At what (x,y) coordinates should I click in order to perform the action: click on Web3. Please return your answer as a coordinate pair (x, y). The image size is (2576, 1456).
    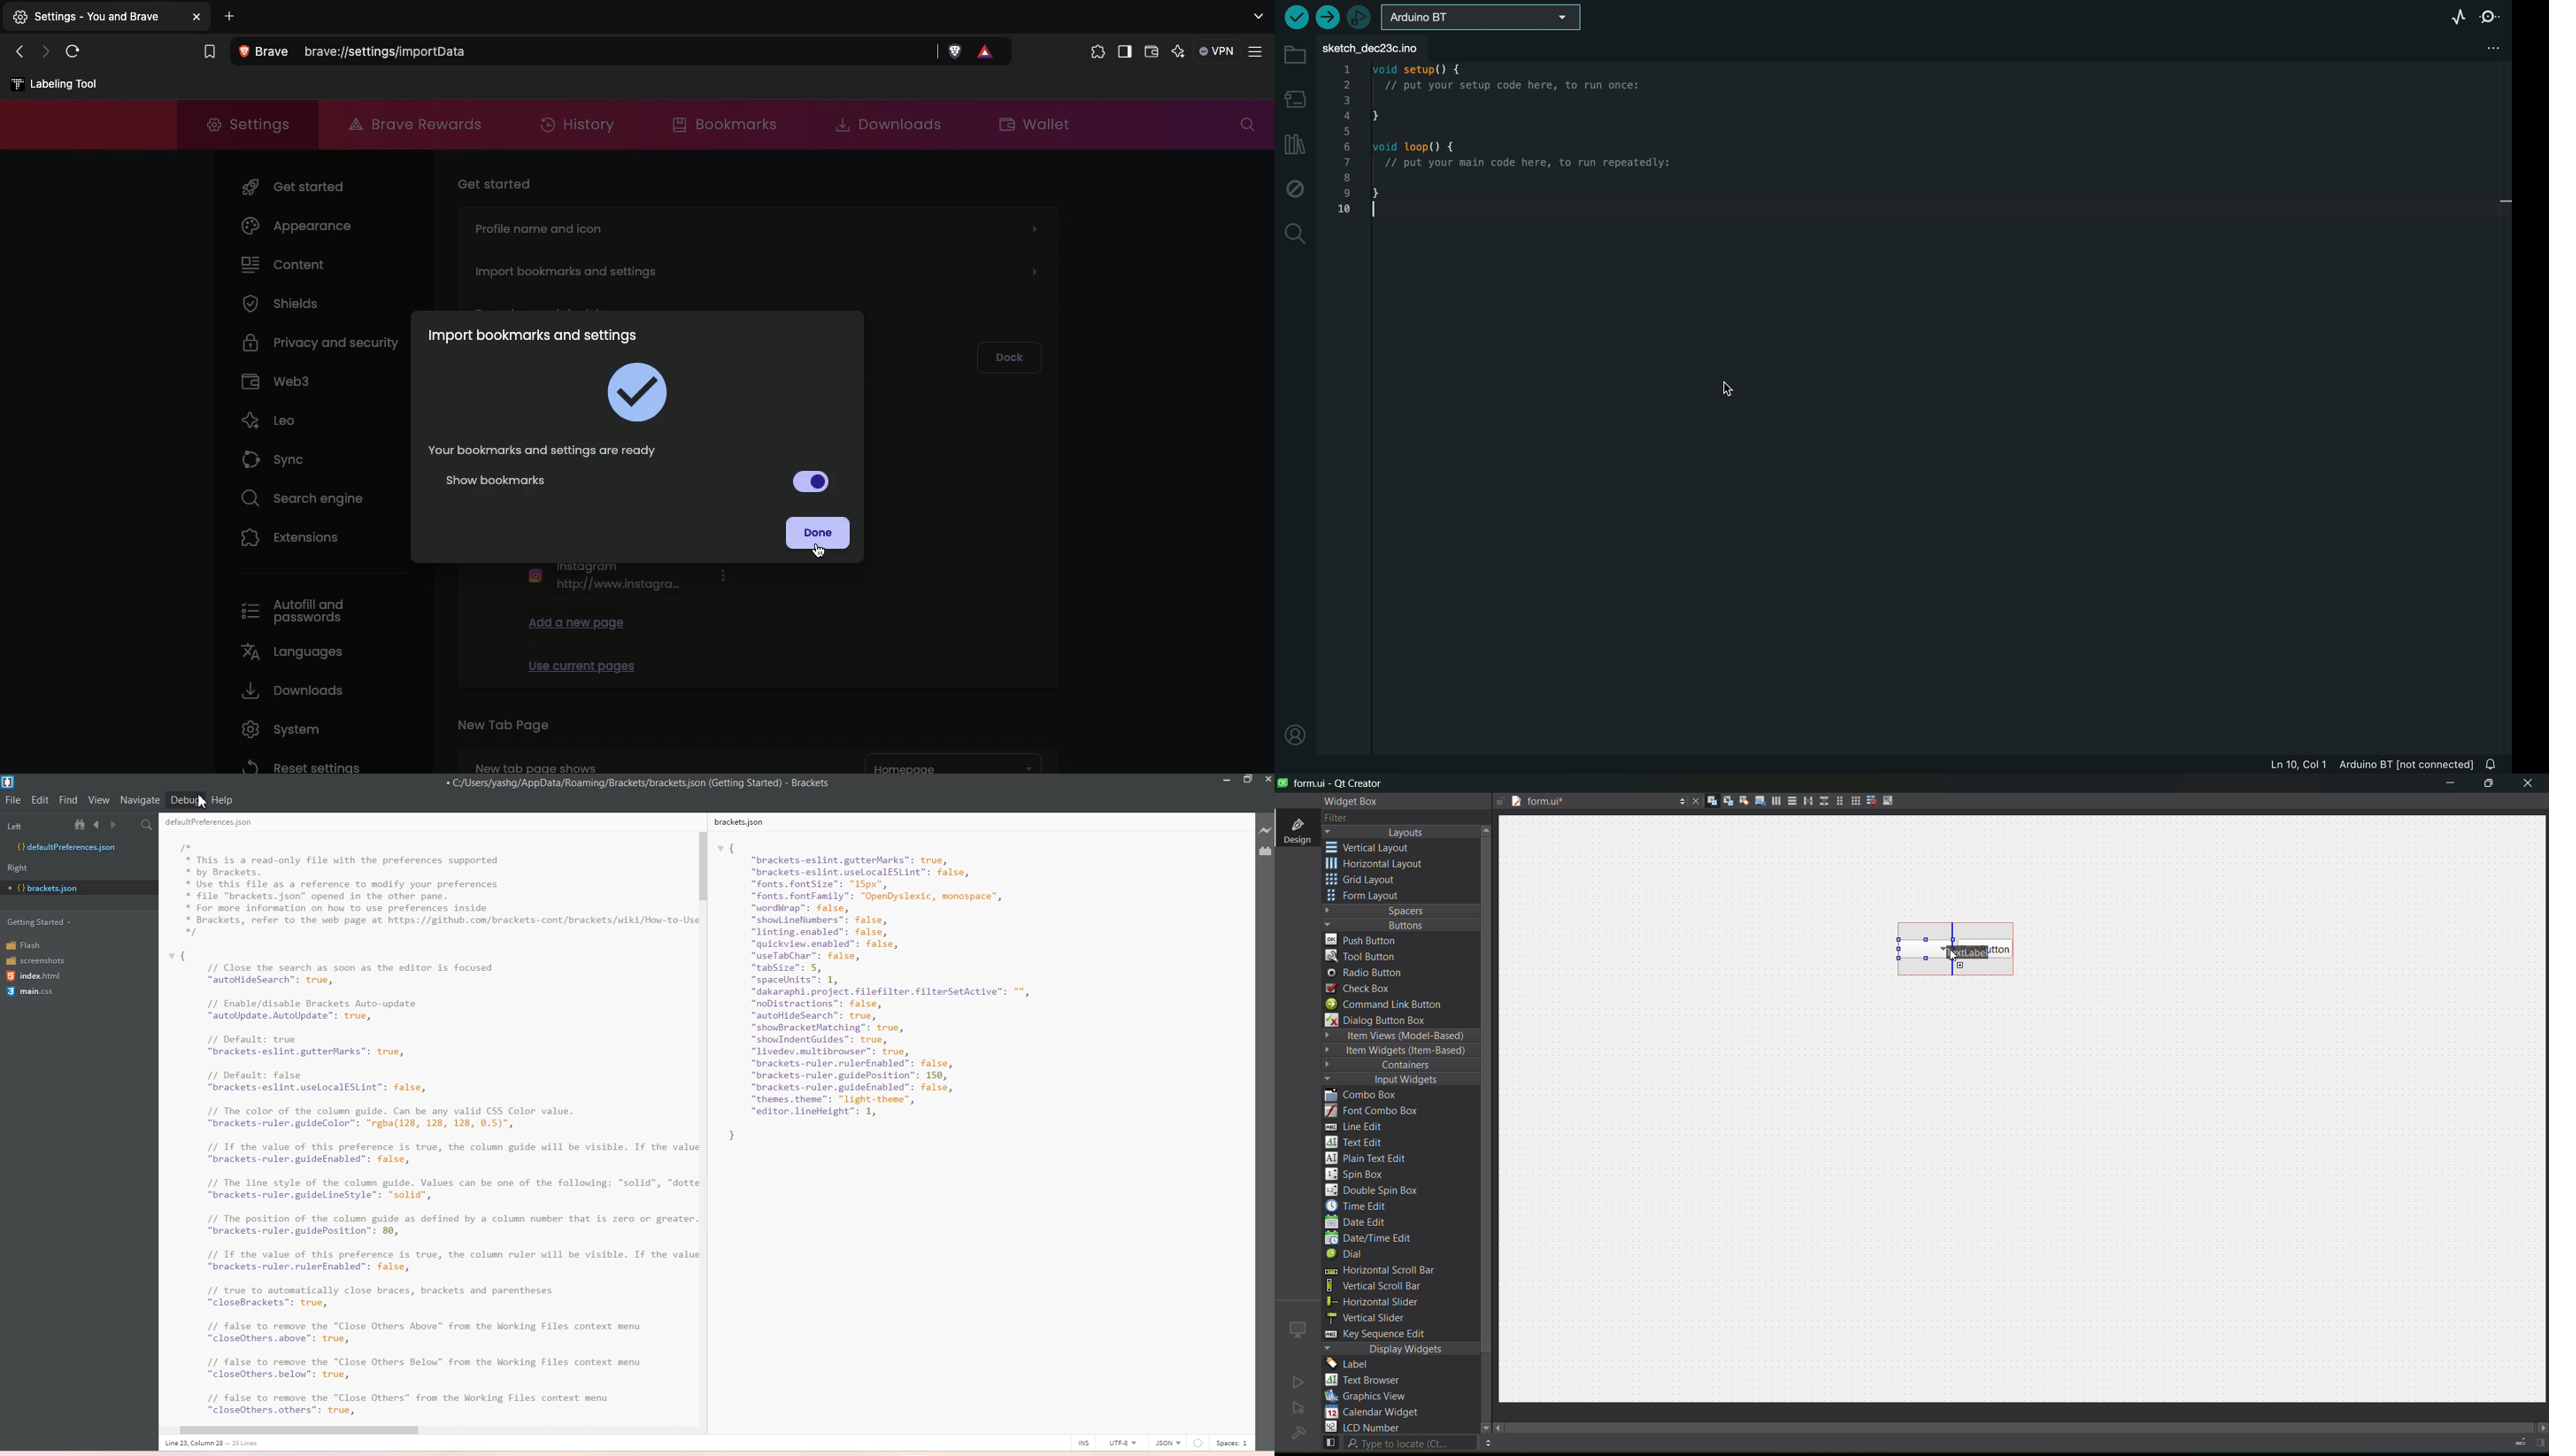
    Looking at the image, I should click on (276, 379).